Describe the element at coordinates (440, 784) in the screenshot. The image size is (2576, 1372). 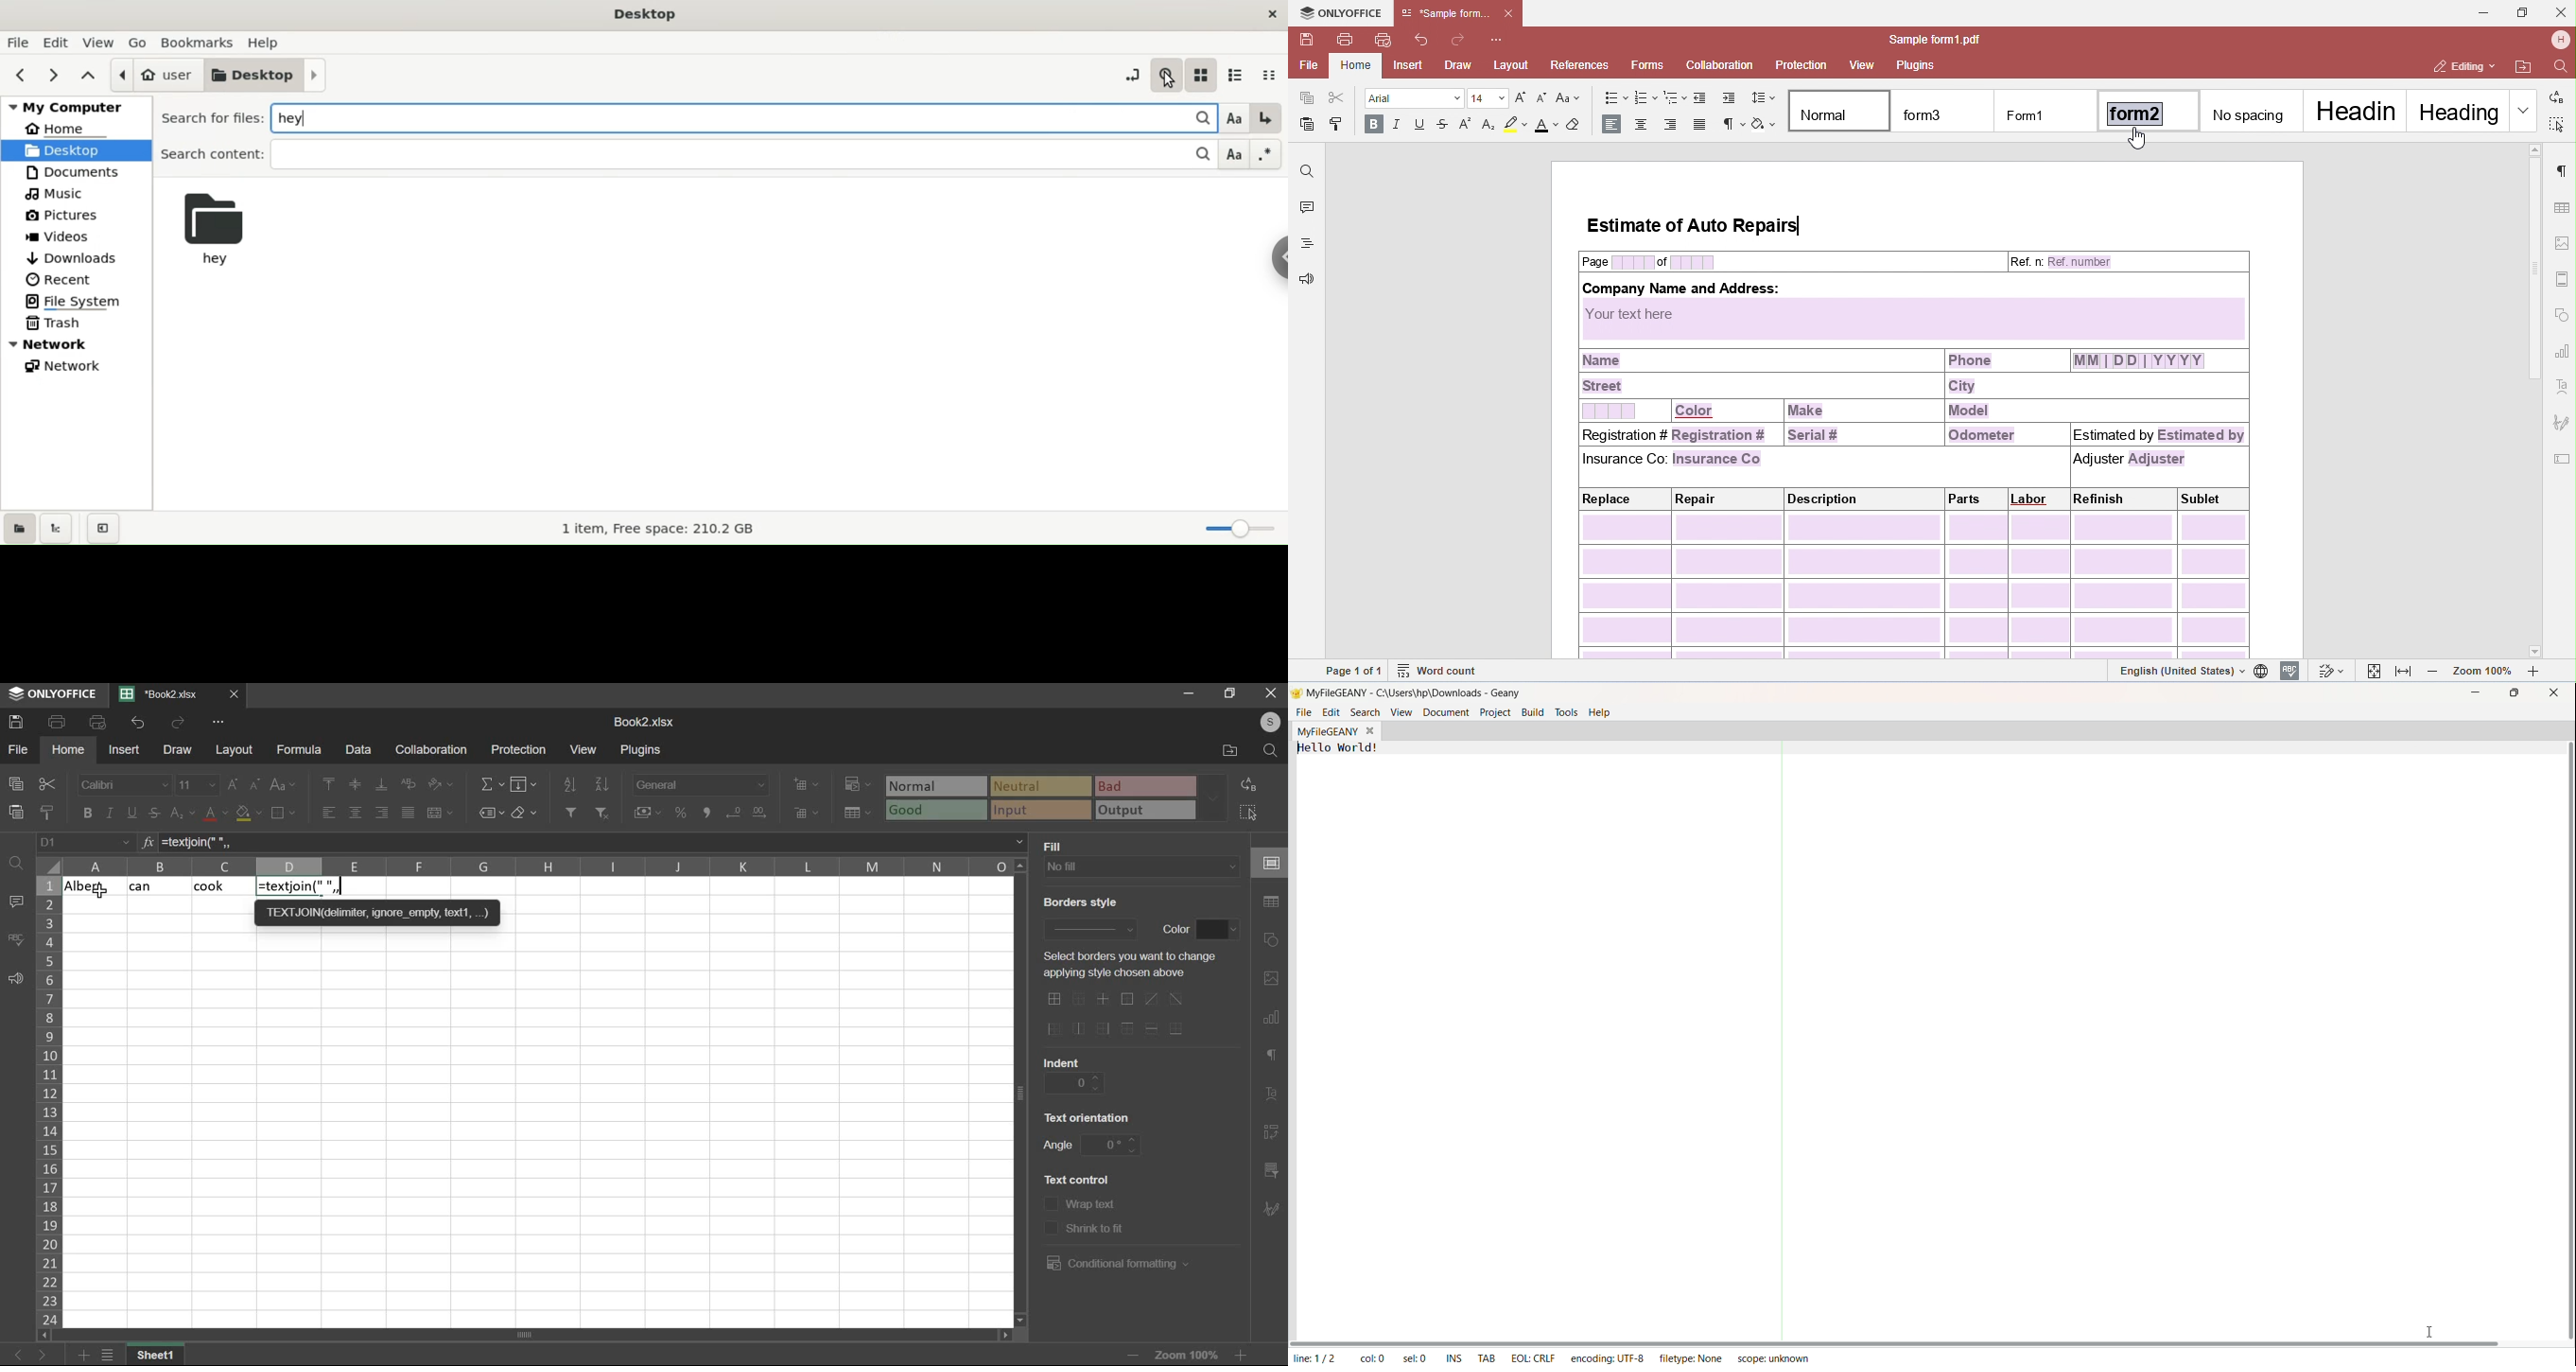
I see `orientation` at that location.